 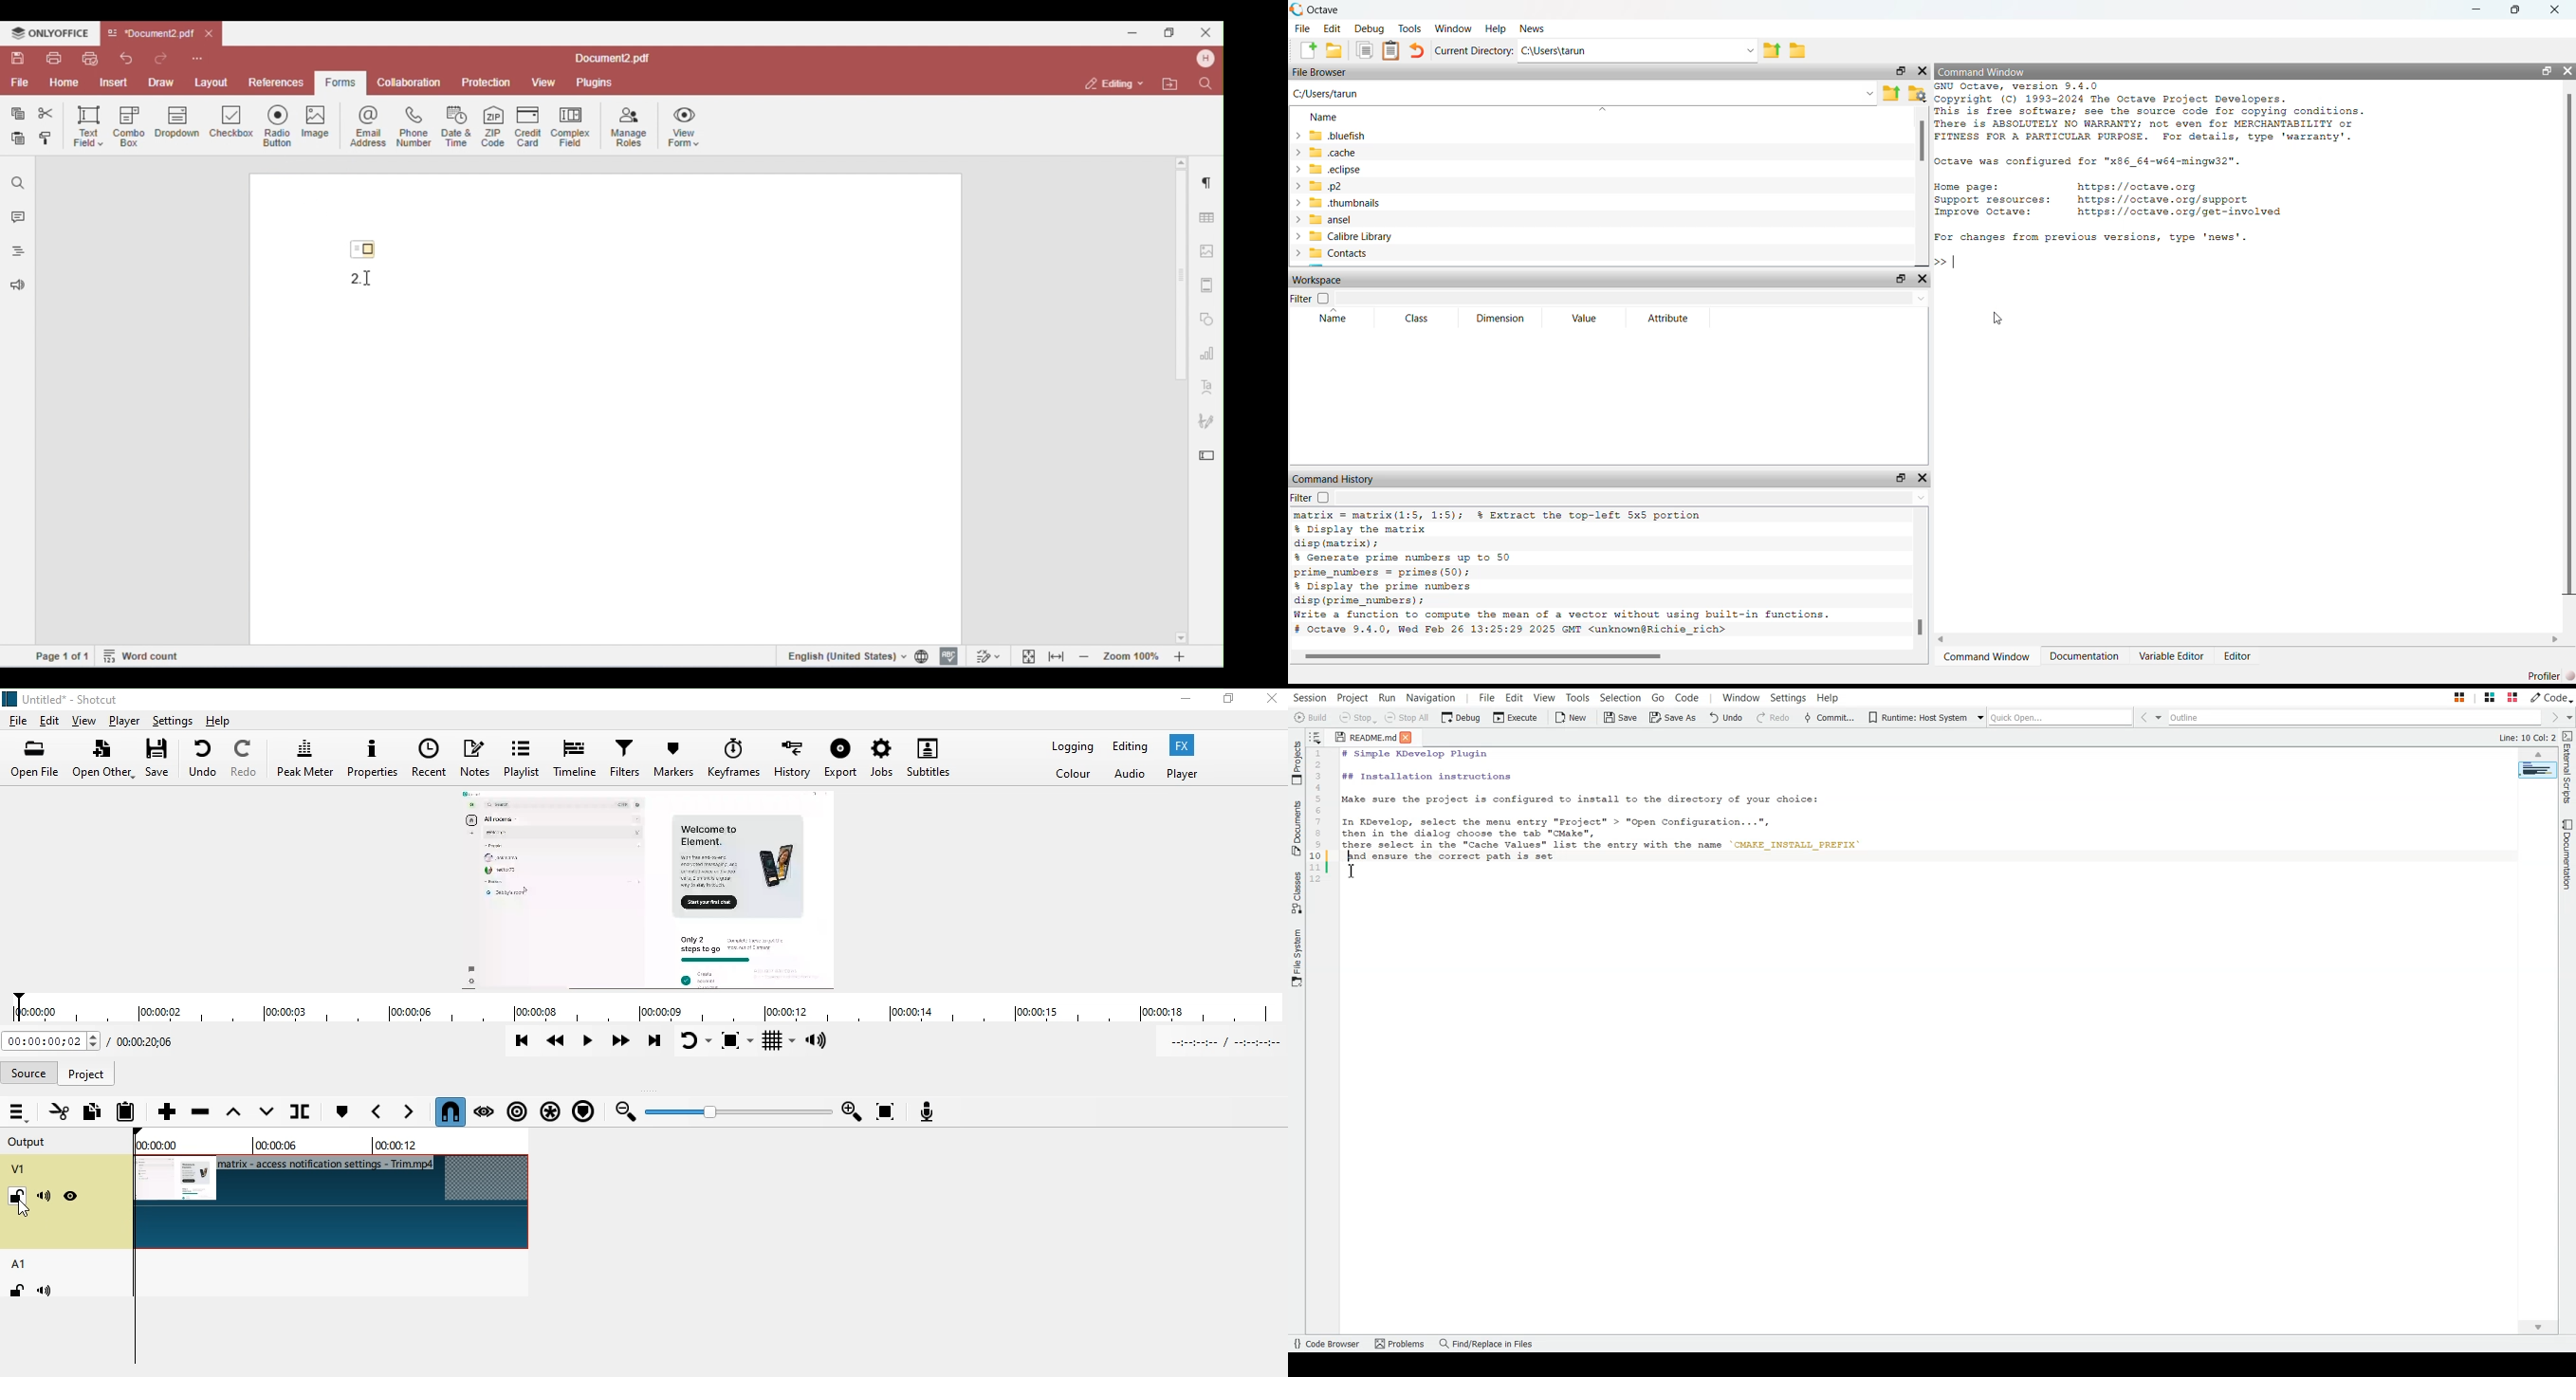 What do you see at coordinates (104, 759) in the screenshot?
I see `open other` at bounding box center [104, 759].